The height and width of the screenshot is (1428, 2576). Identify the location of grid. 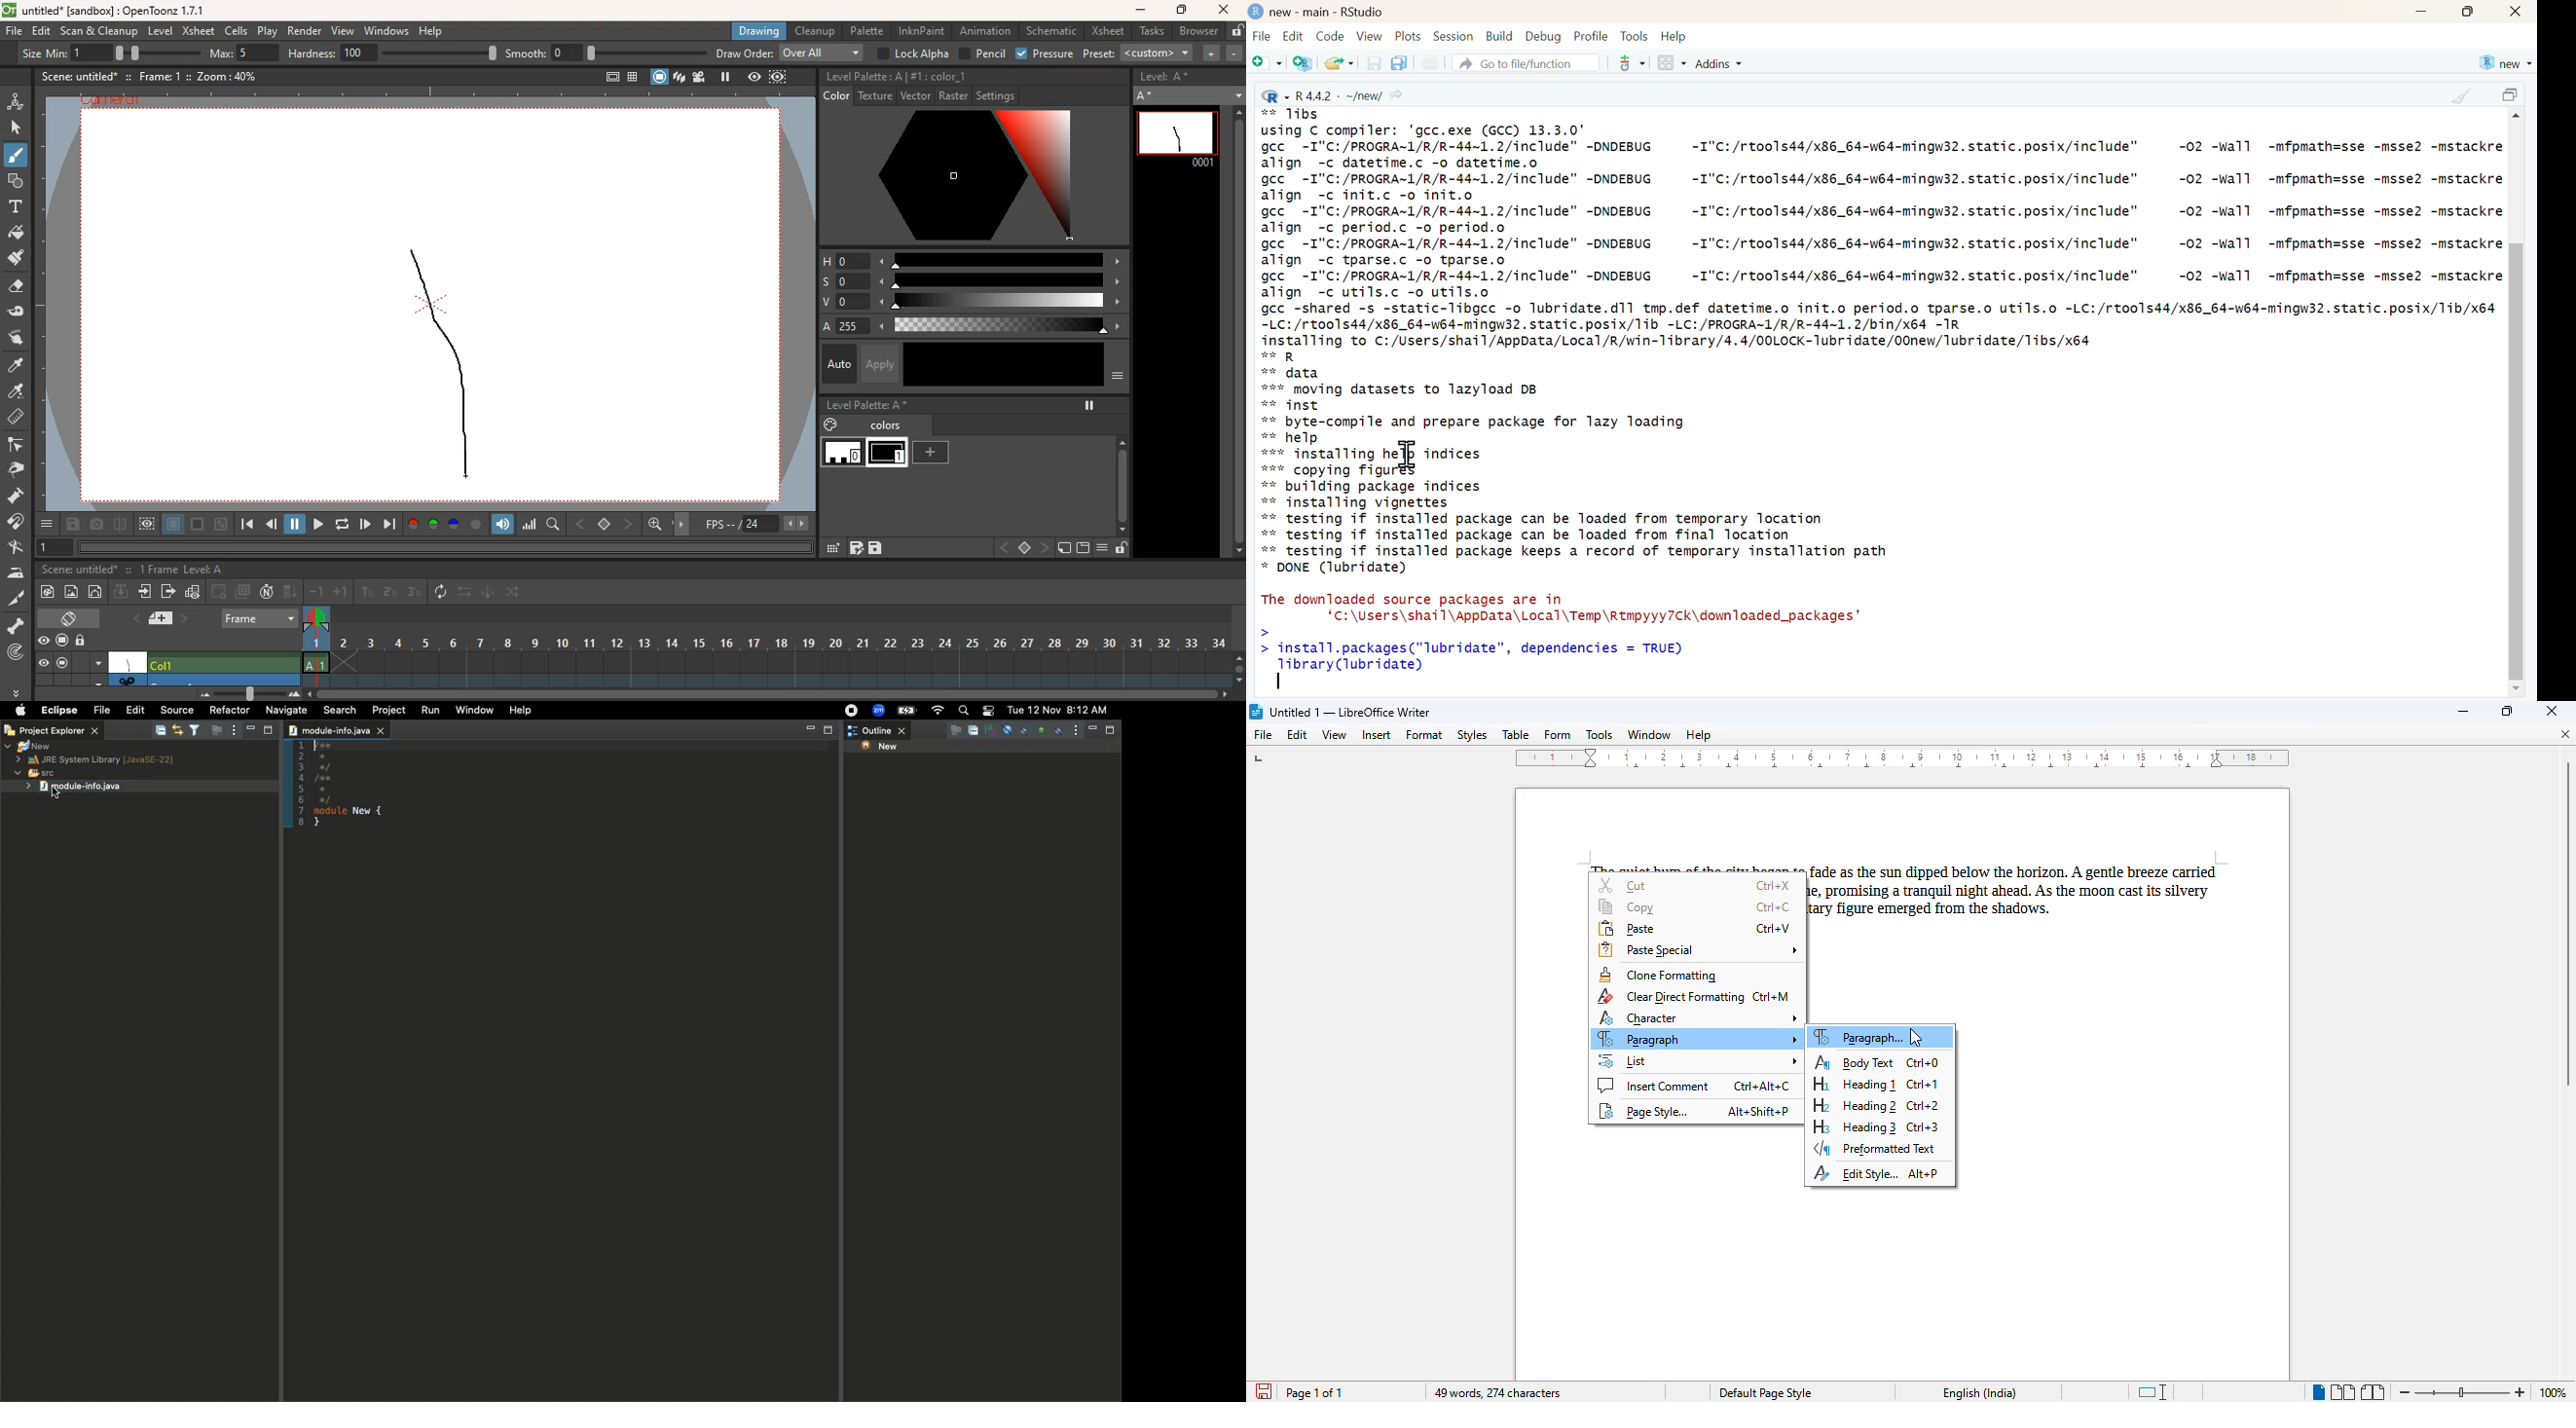
(856, 549).